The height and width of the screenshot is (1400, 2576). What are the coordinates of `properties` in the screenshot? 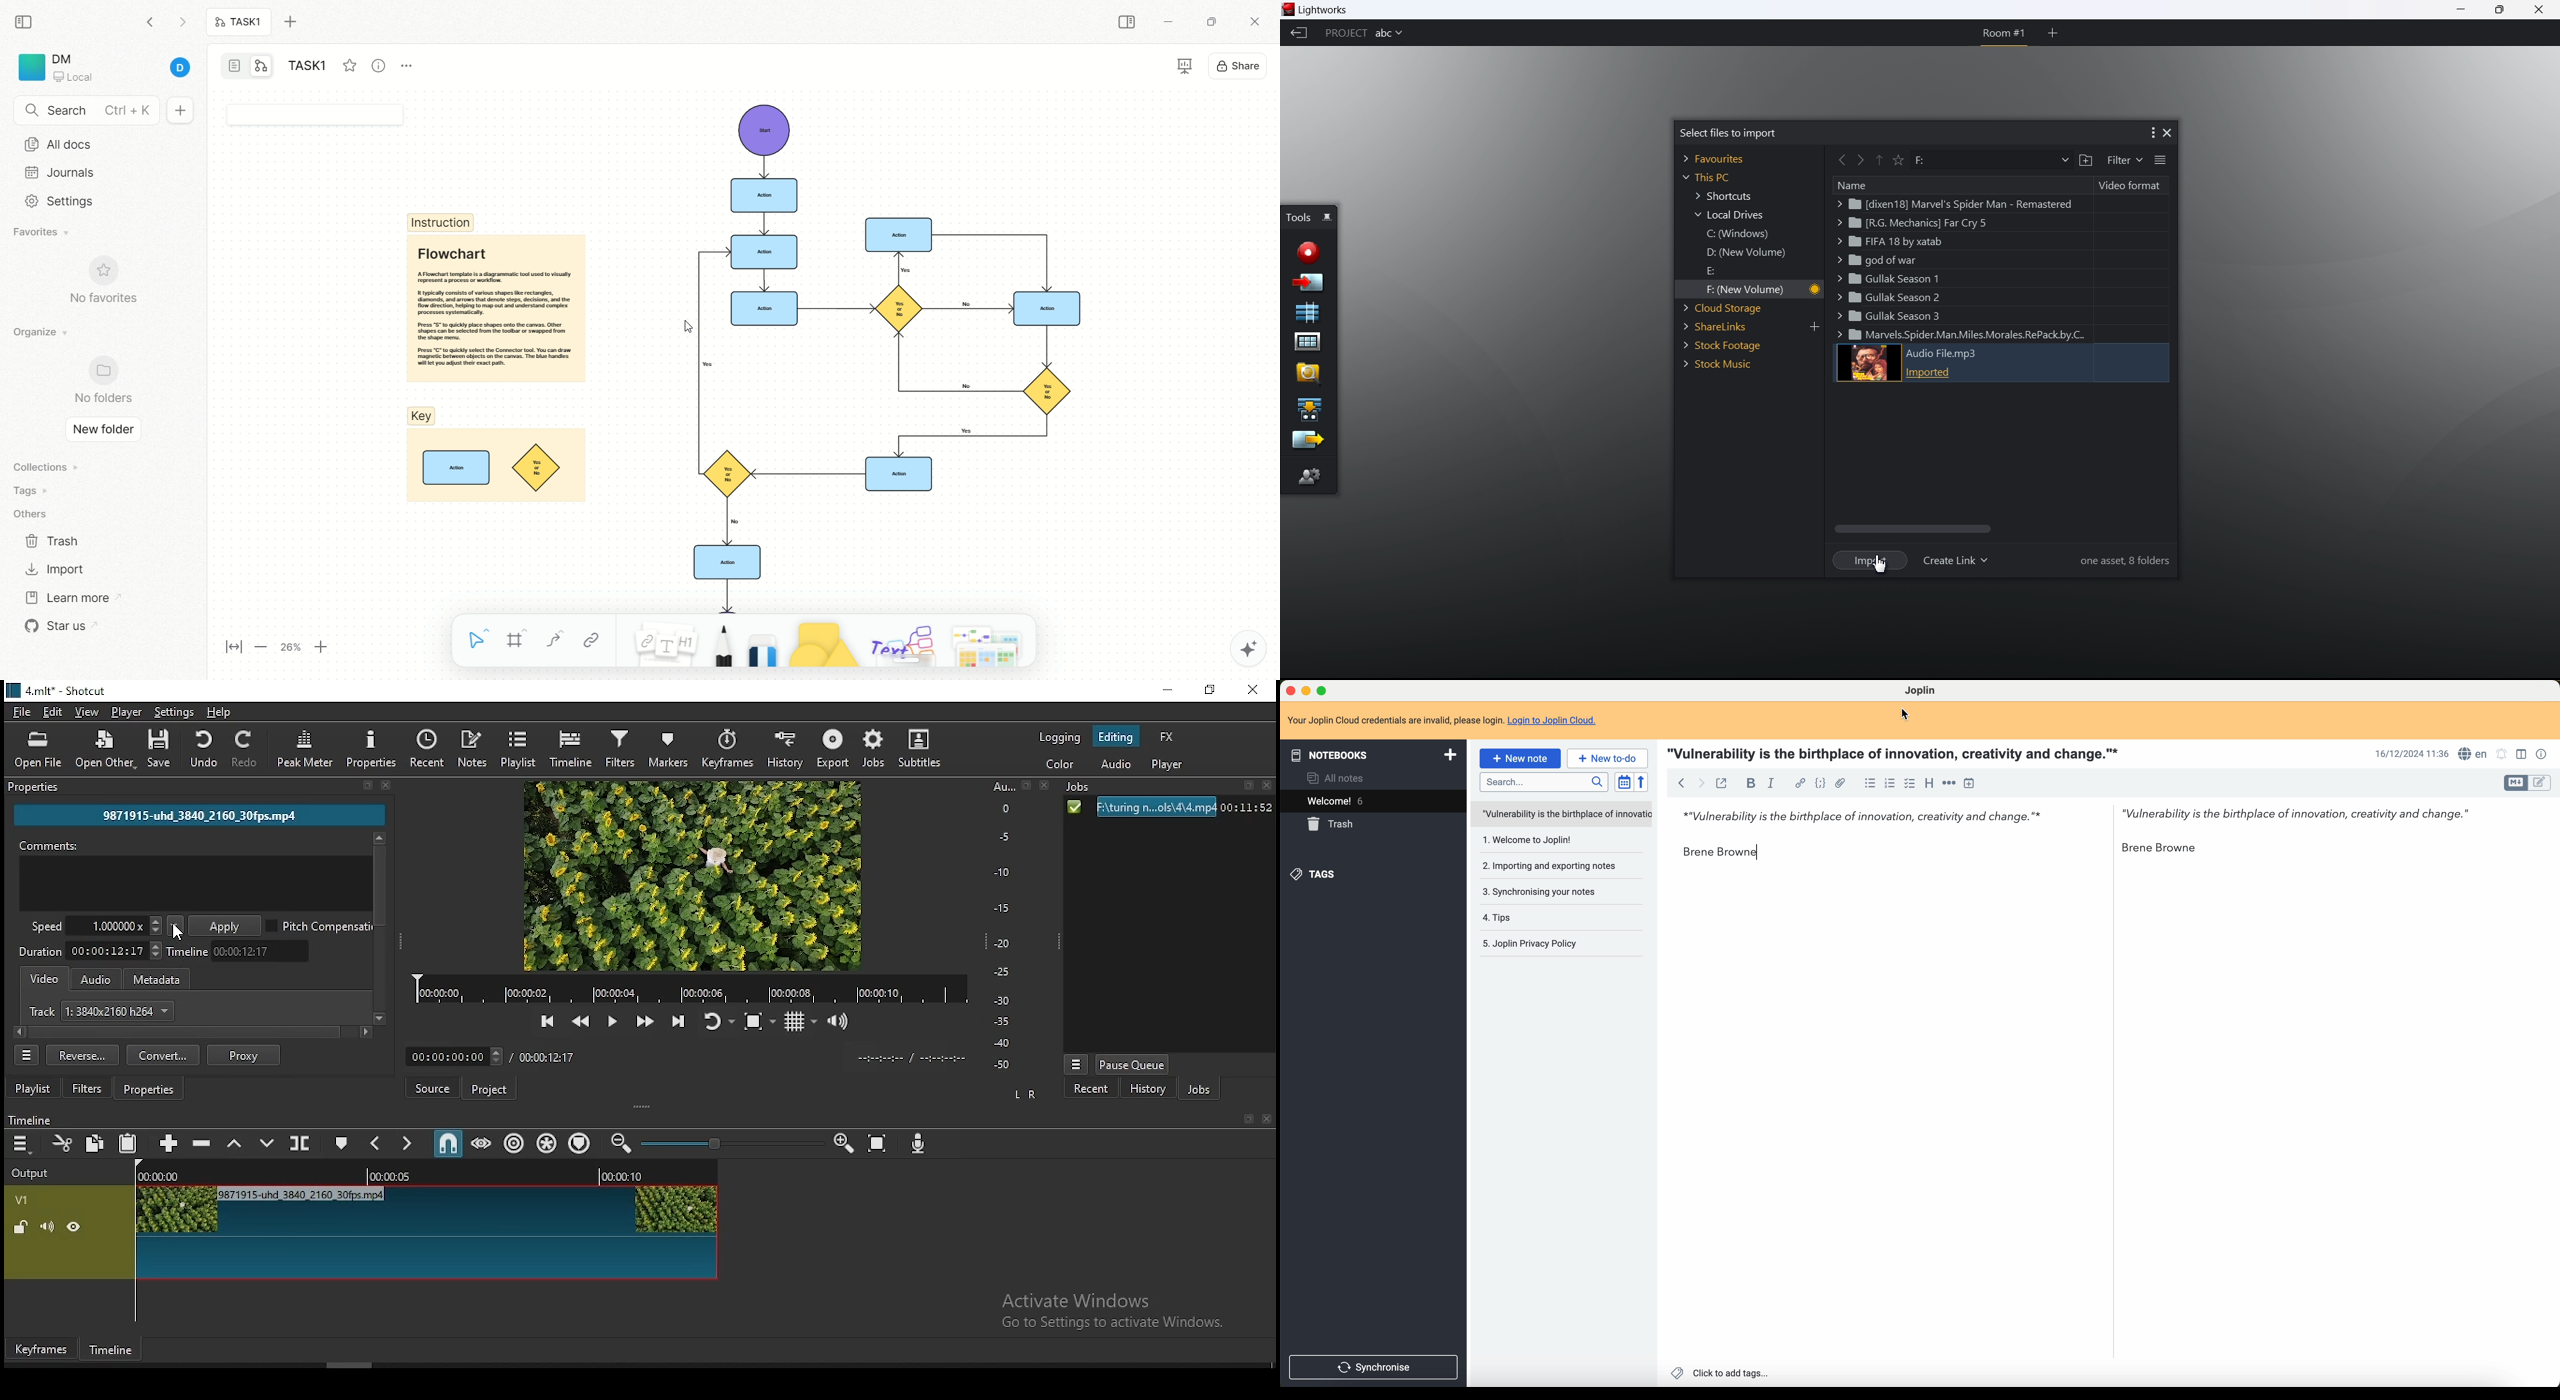 It's located at (374, 748).